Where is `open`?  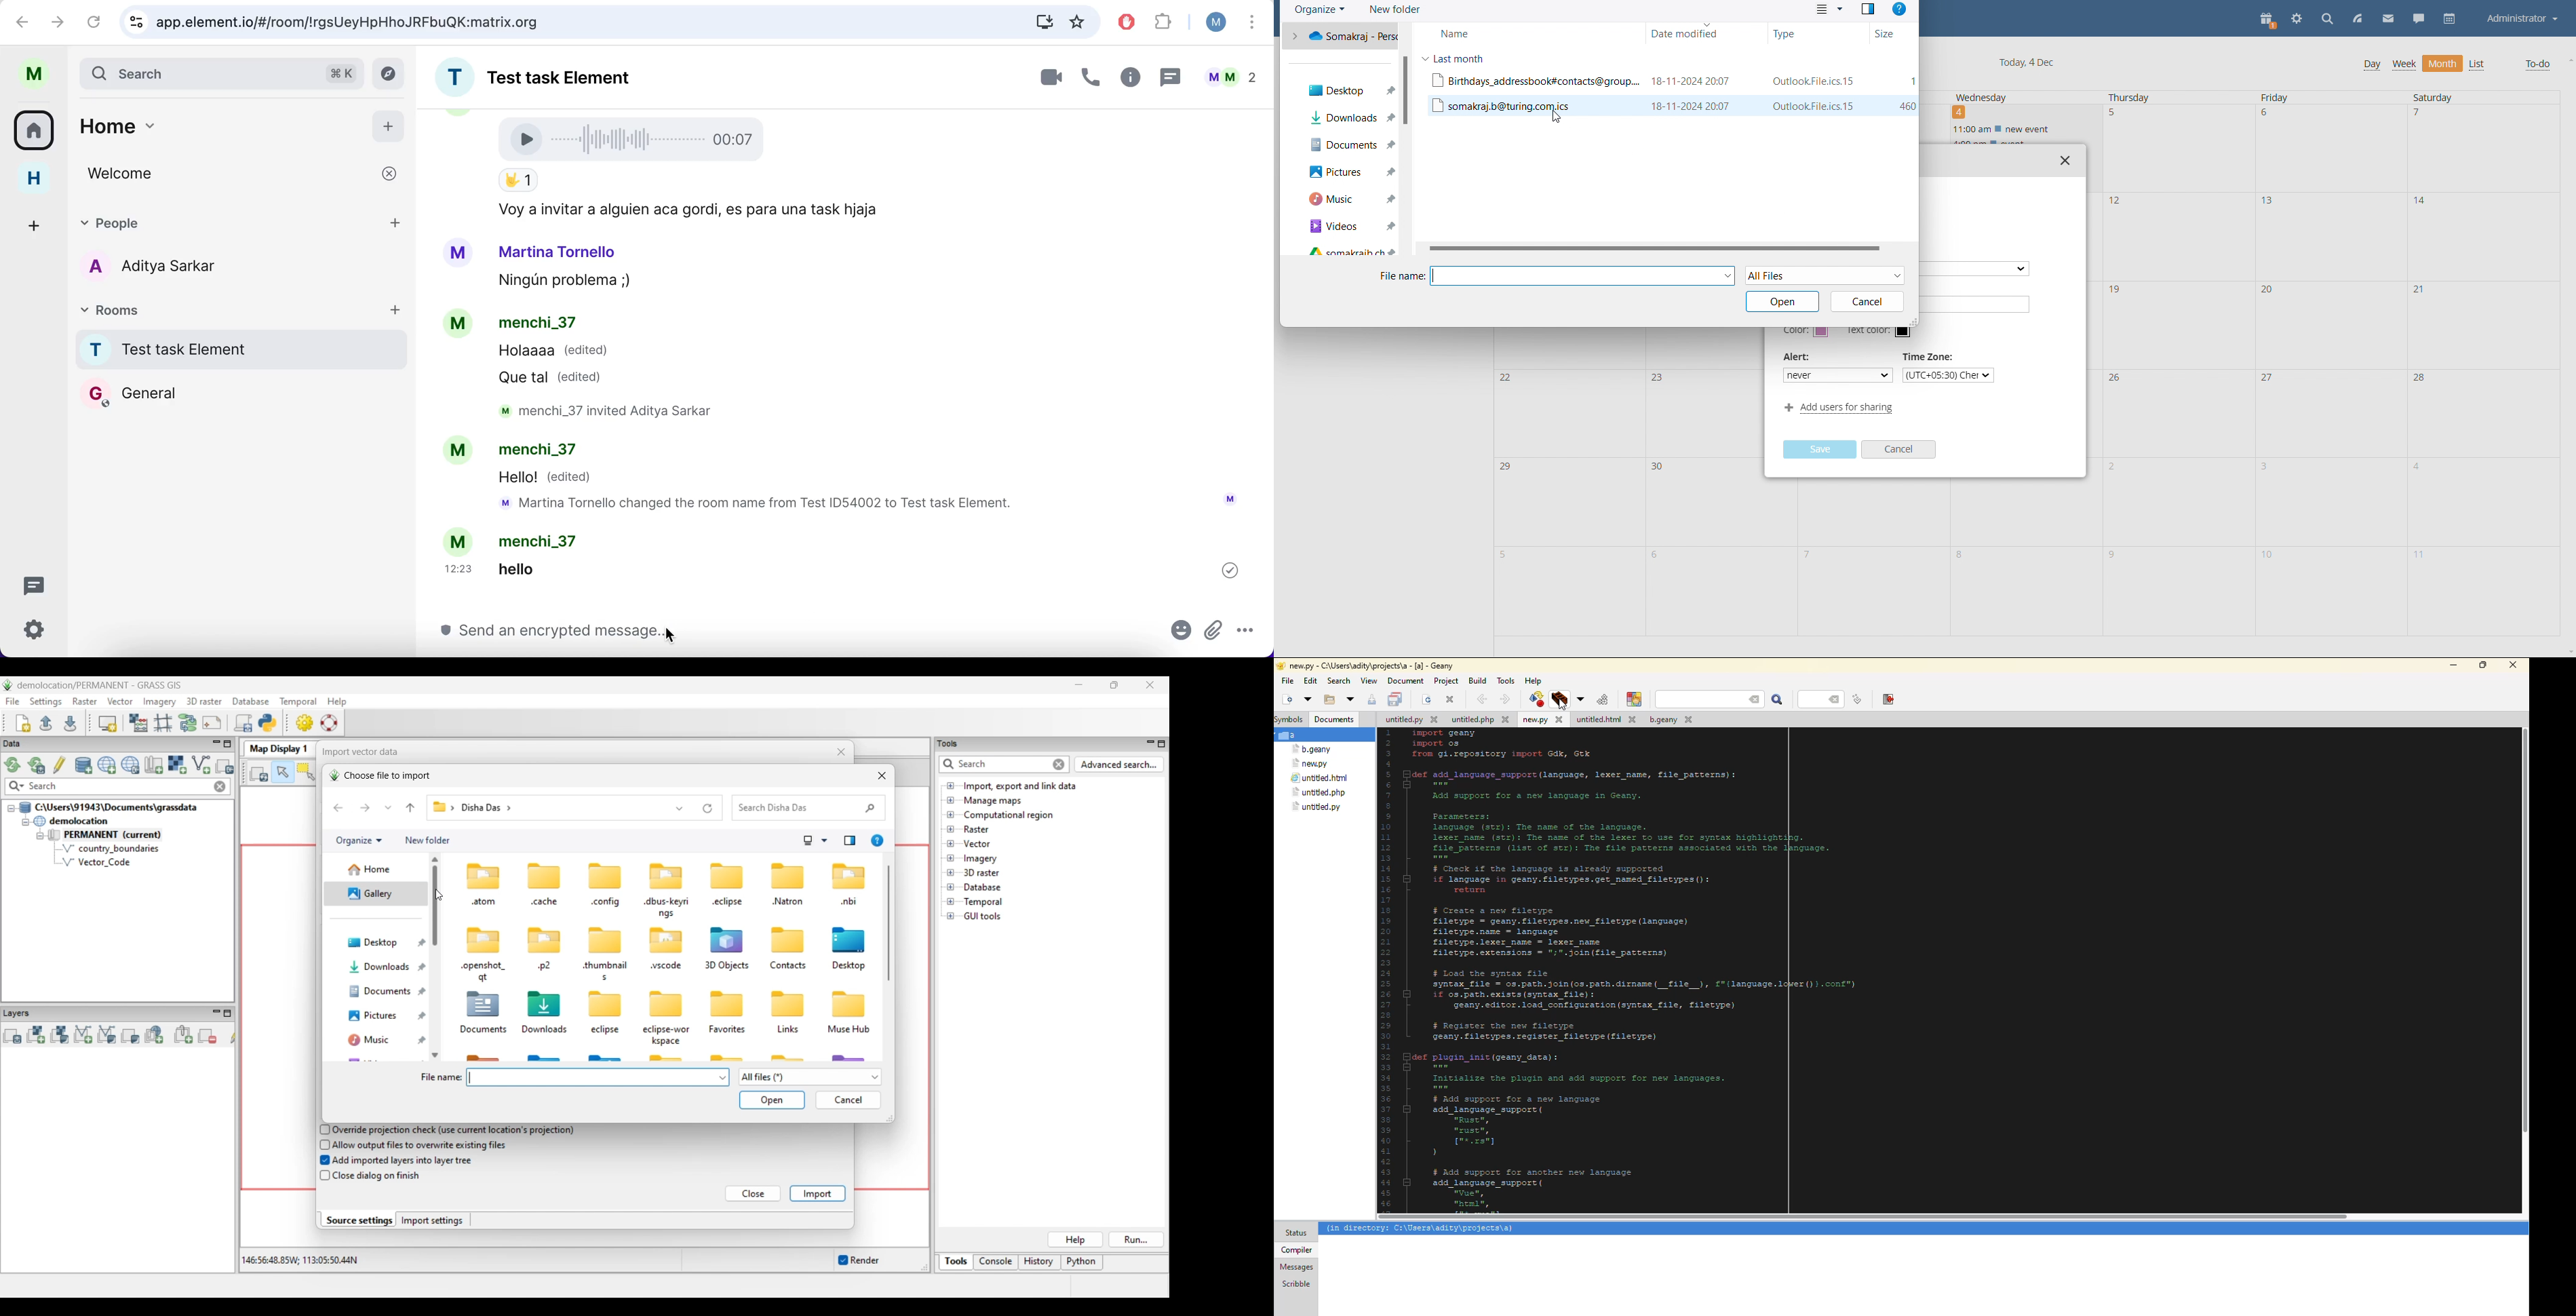
open is located at coordinates (1307, 699).